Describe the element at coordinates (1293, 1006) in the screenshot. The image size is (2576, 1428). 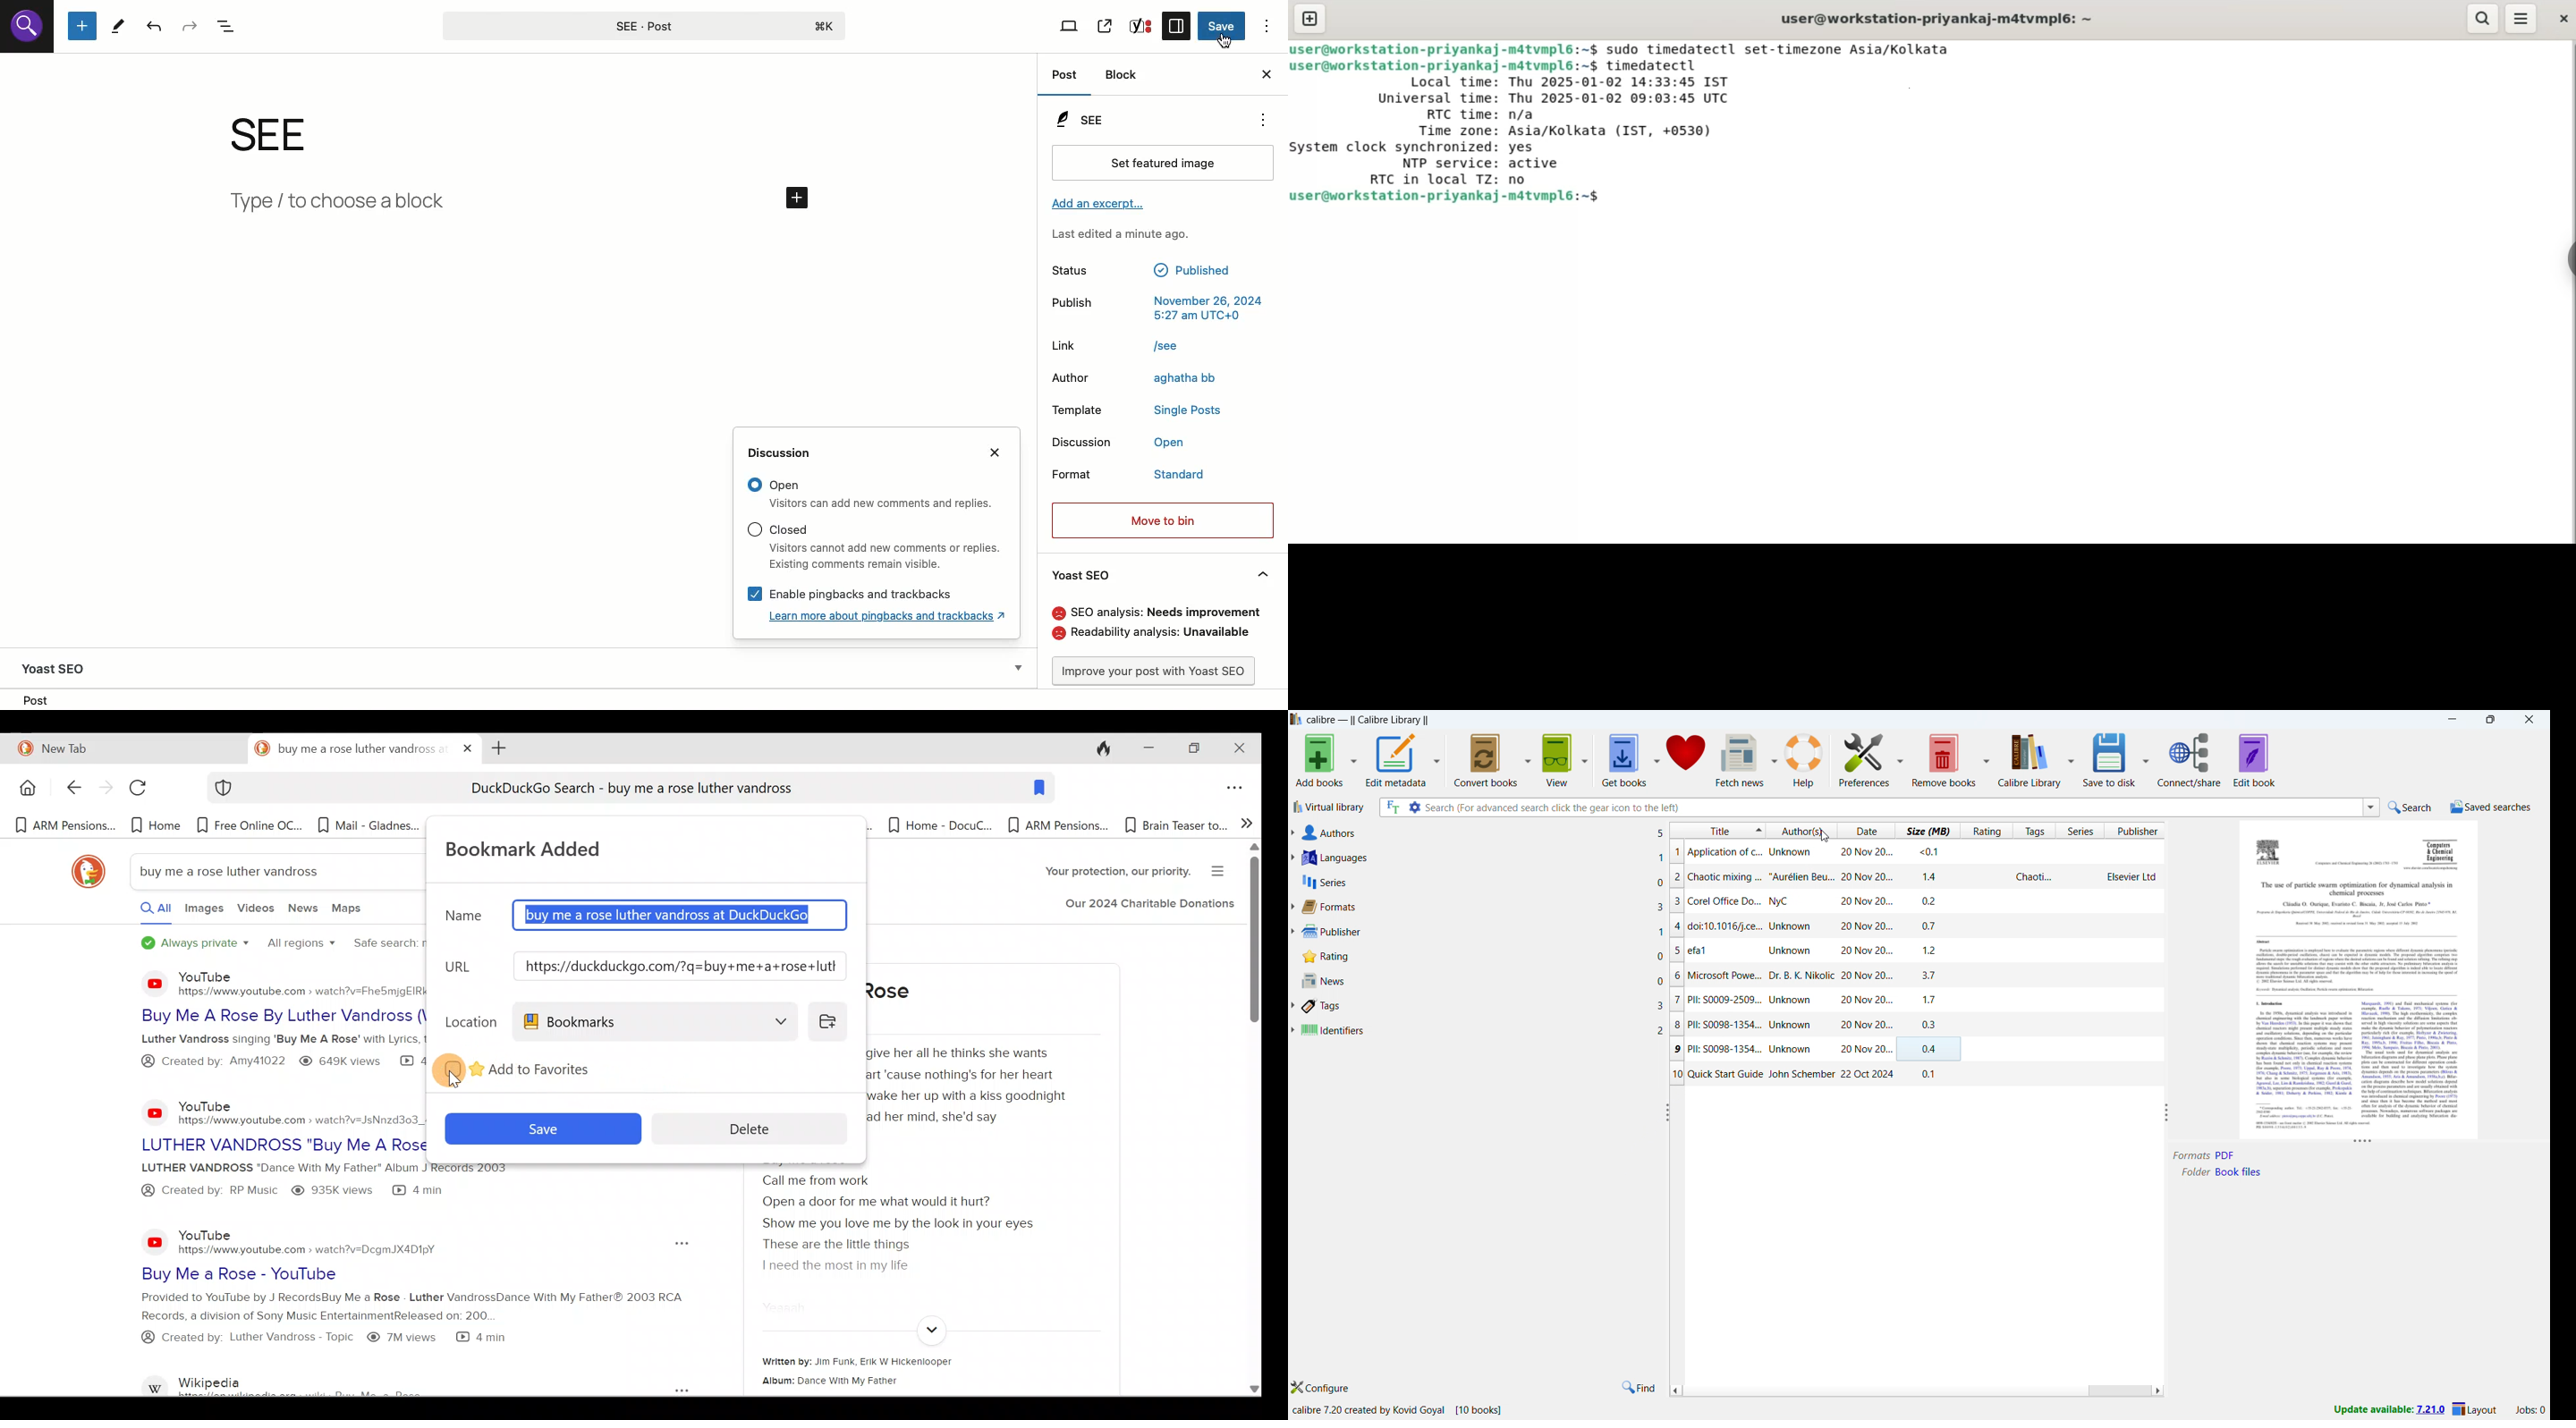
I see `expand tags` at that location.